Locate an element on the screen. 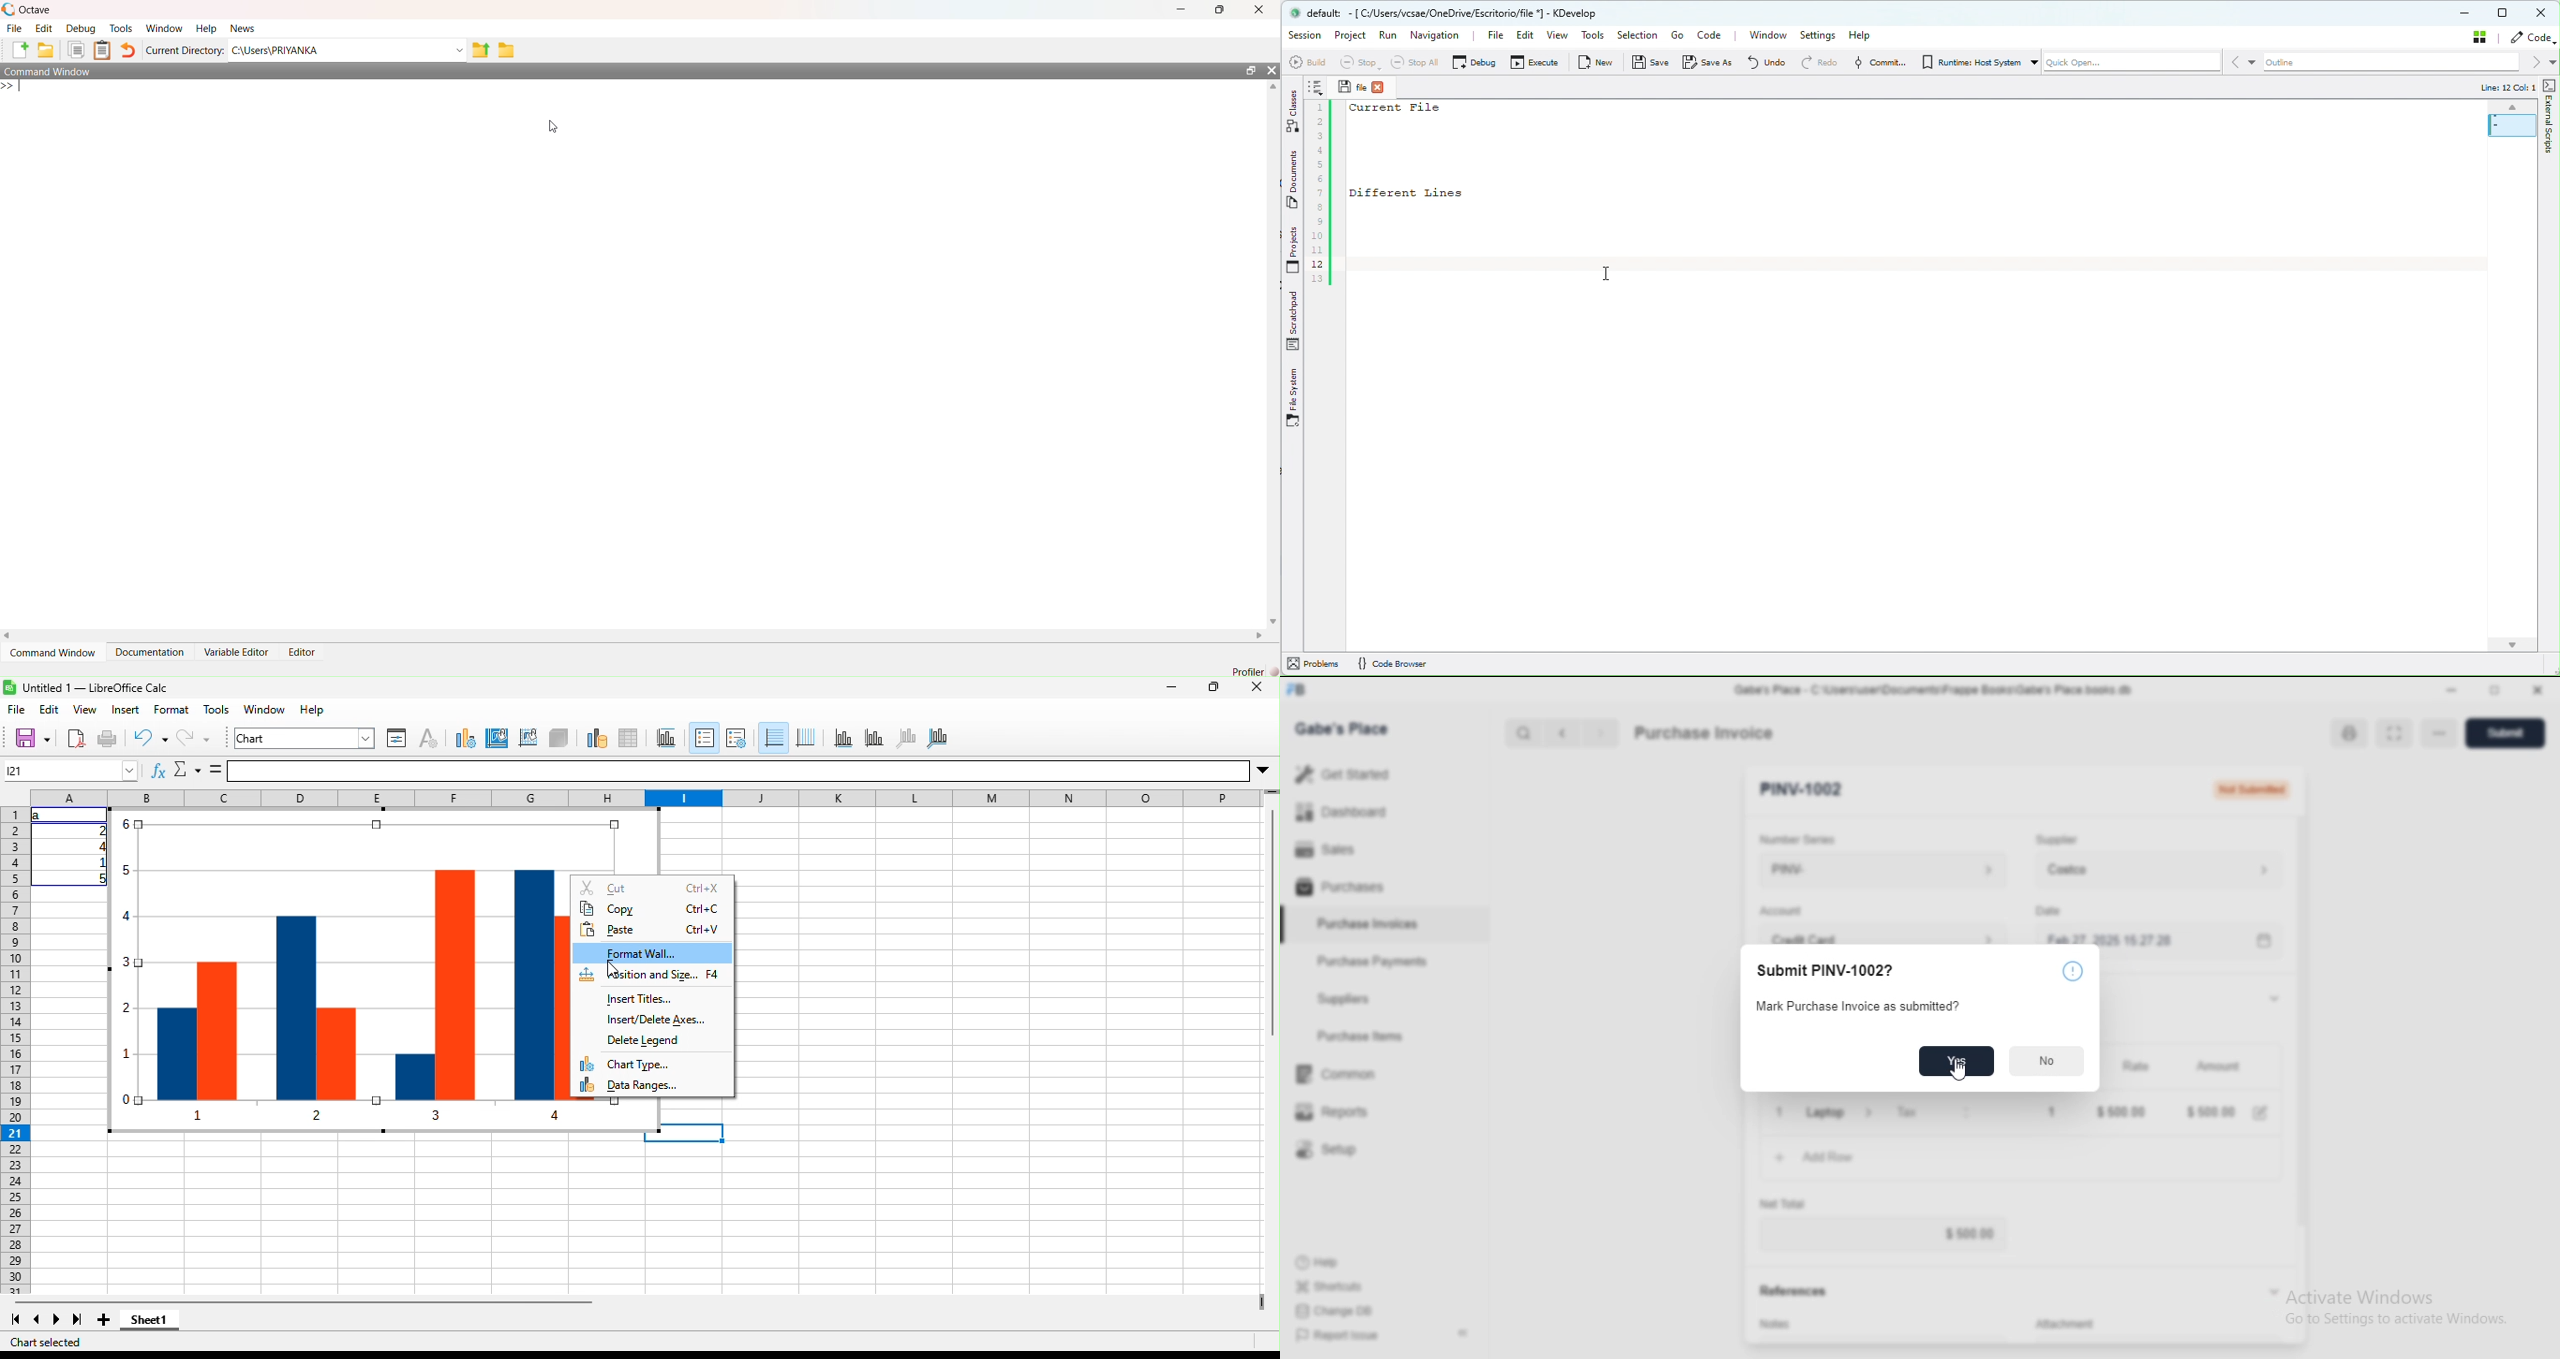  Shortcuts is located at coordinates (1330, 1286).